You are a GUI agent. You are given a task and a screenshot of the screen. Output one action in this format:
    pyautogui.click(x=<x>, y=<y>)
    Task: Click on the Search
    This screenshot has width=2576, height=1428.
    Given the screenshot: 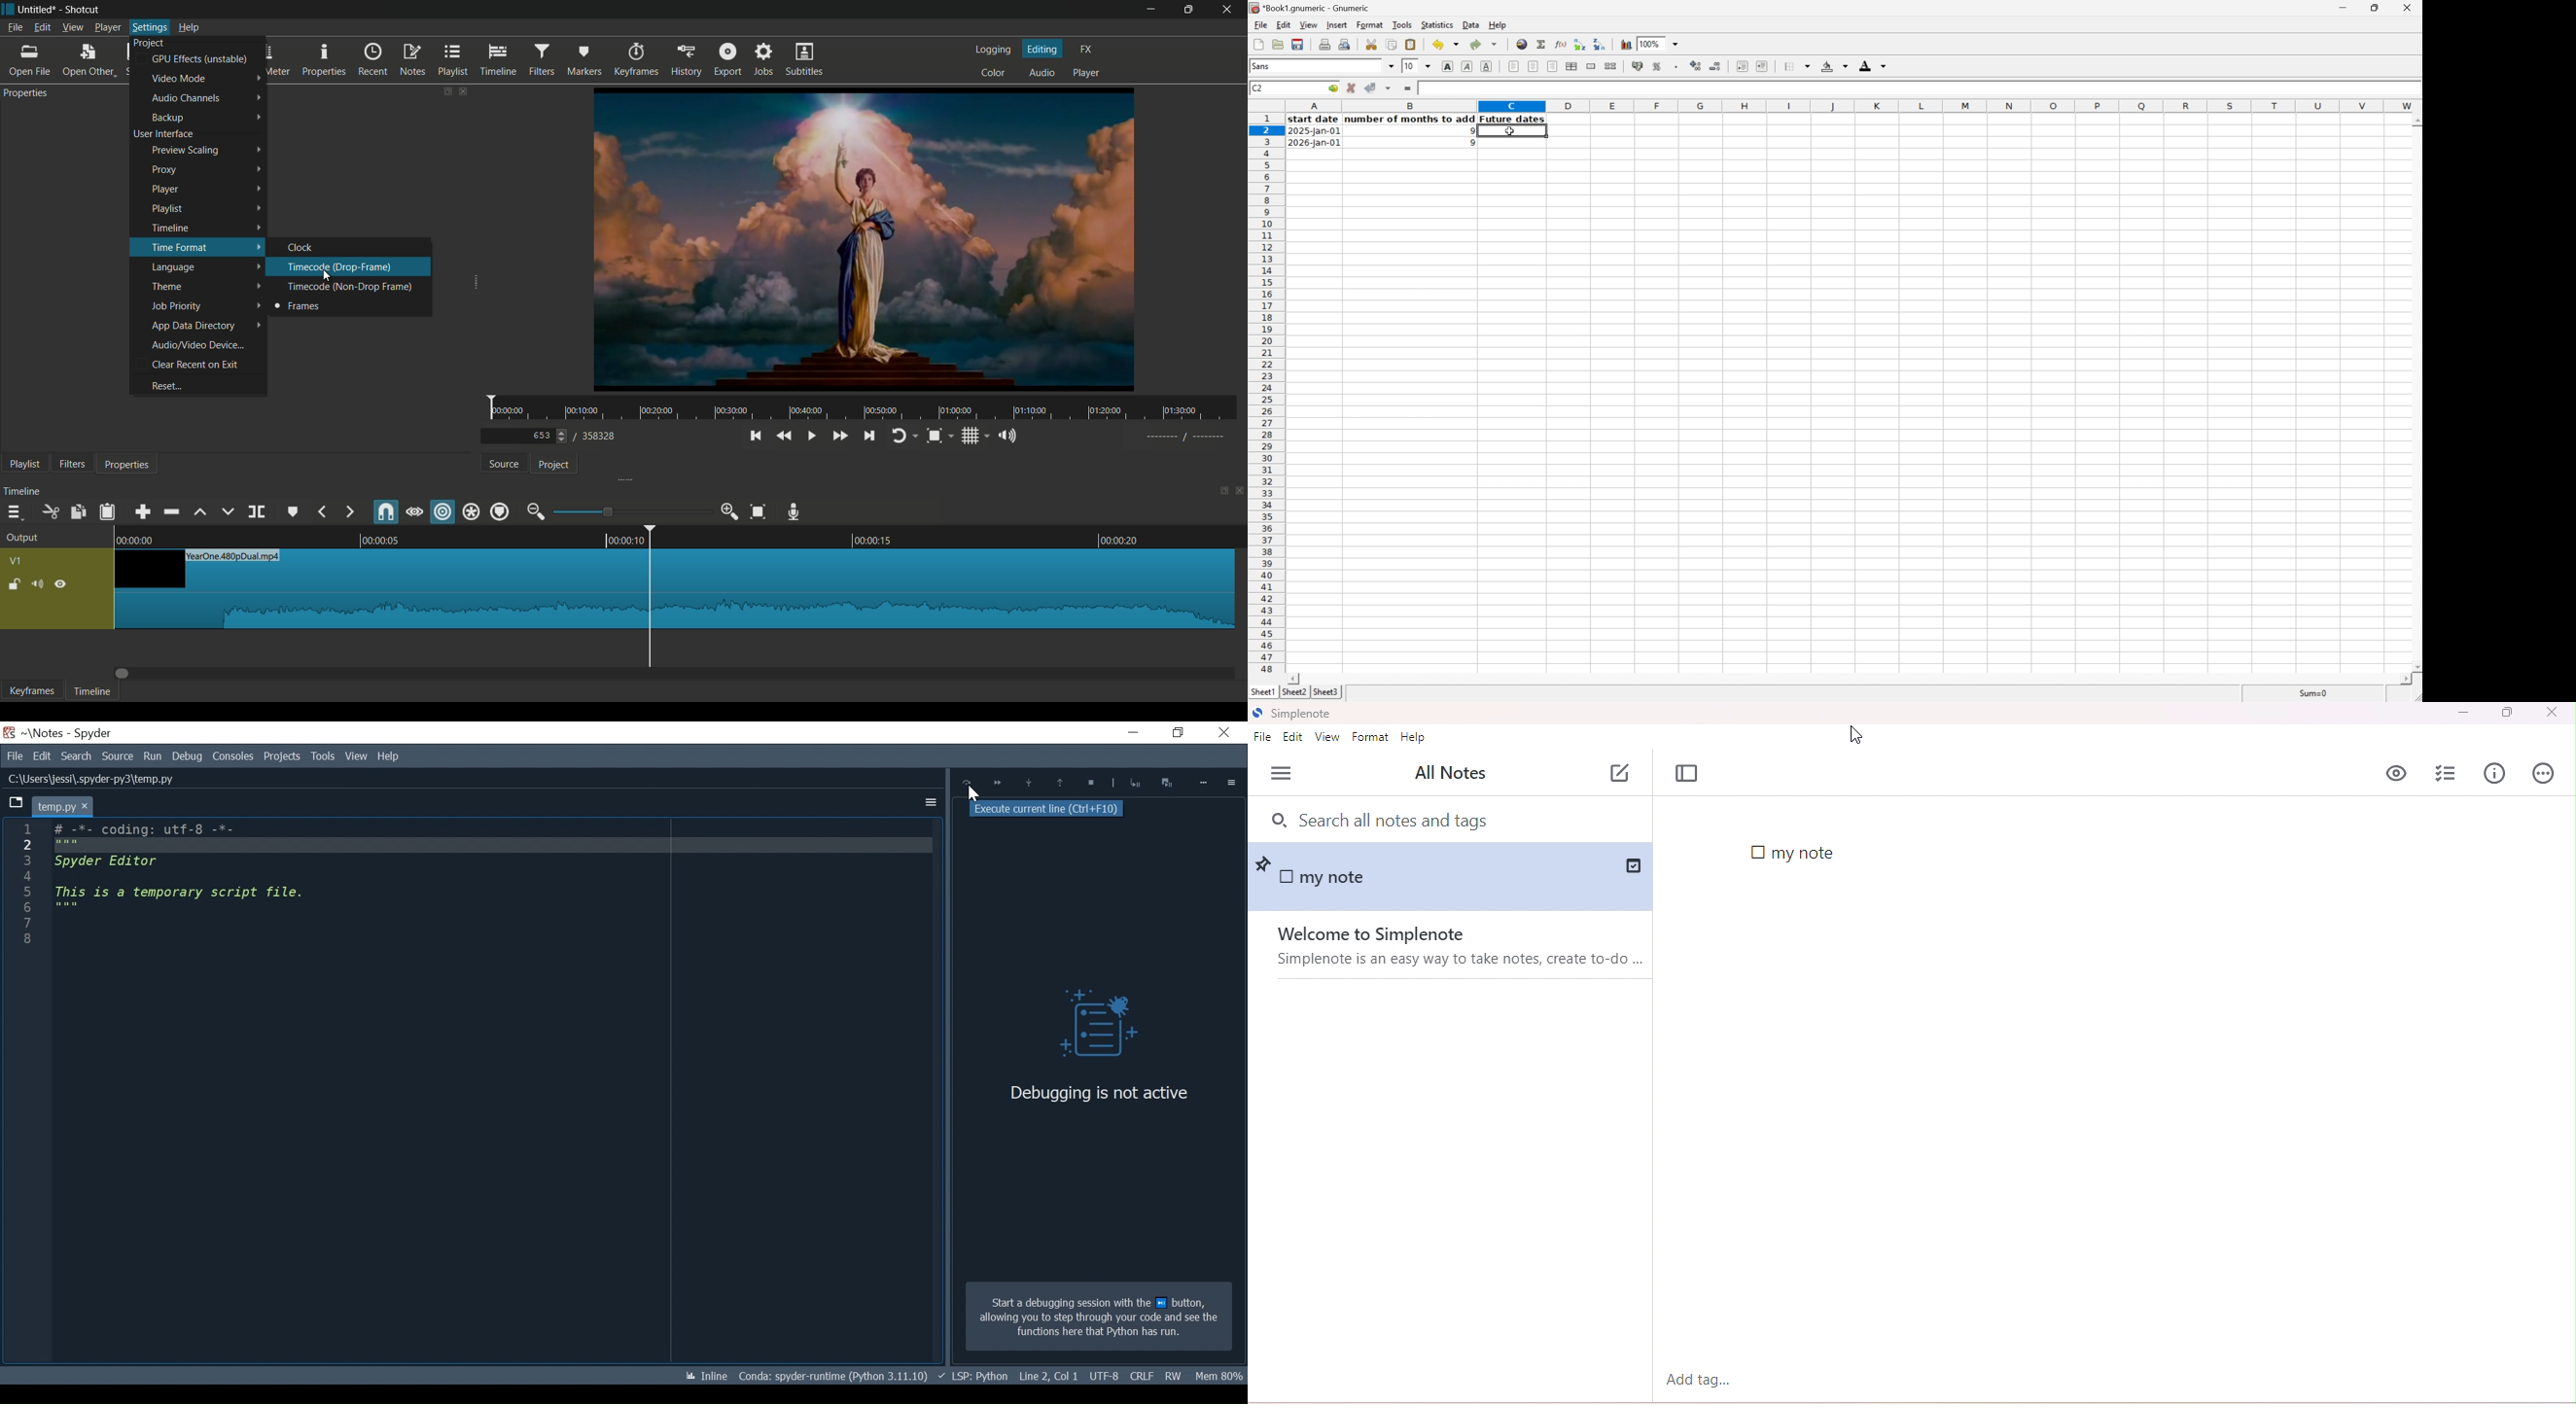 What is the action you would take?
    pyautogui.click(x=78, y=756)
    